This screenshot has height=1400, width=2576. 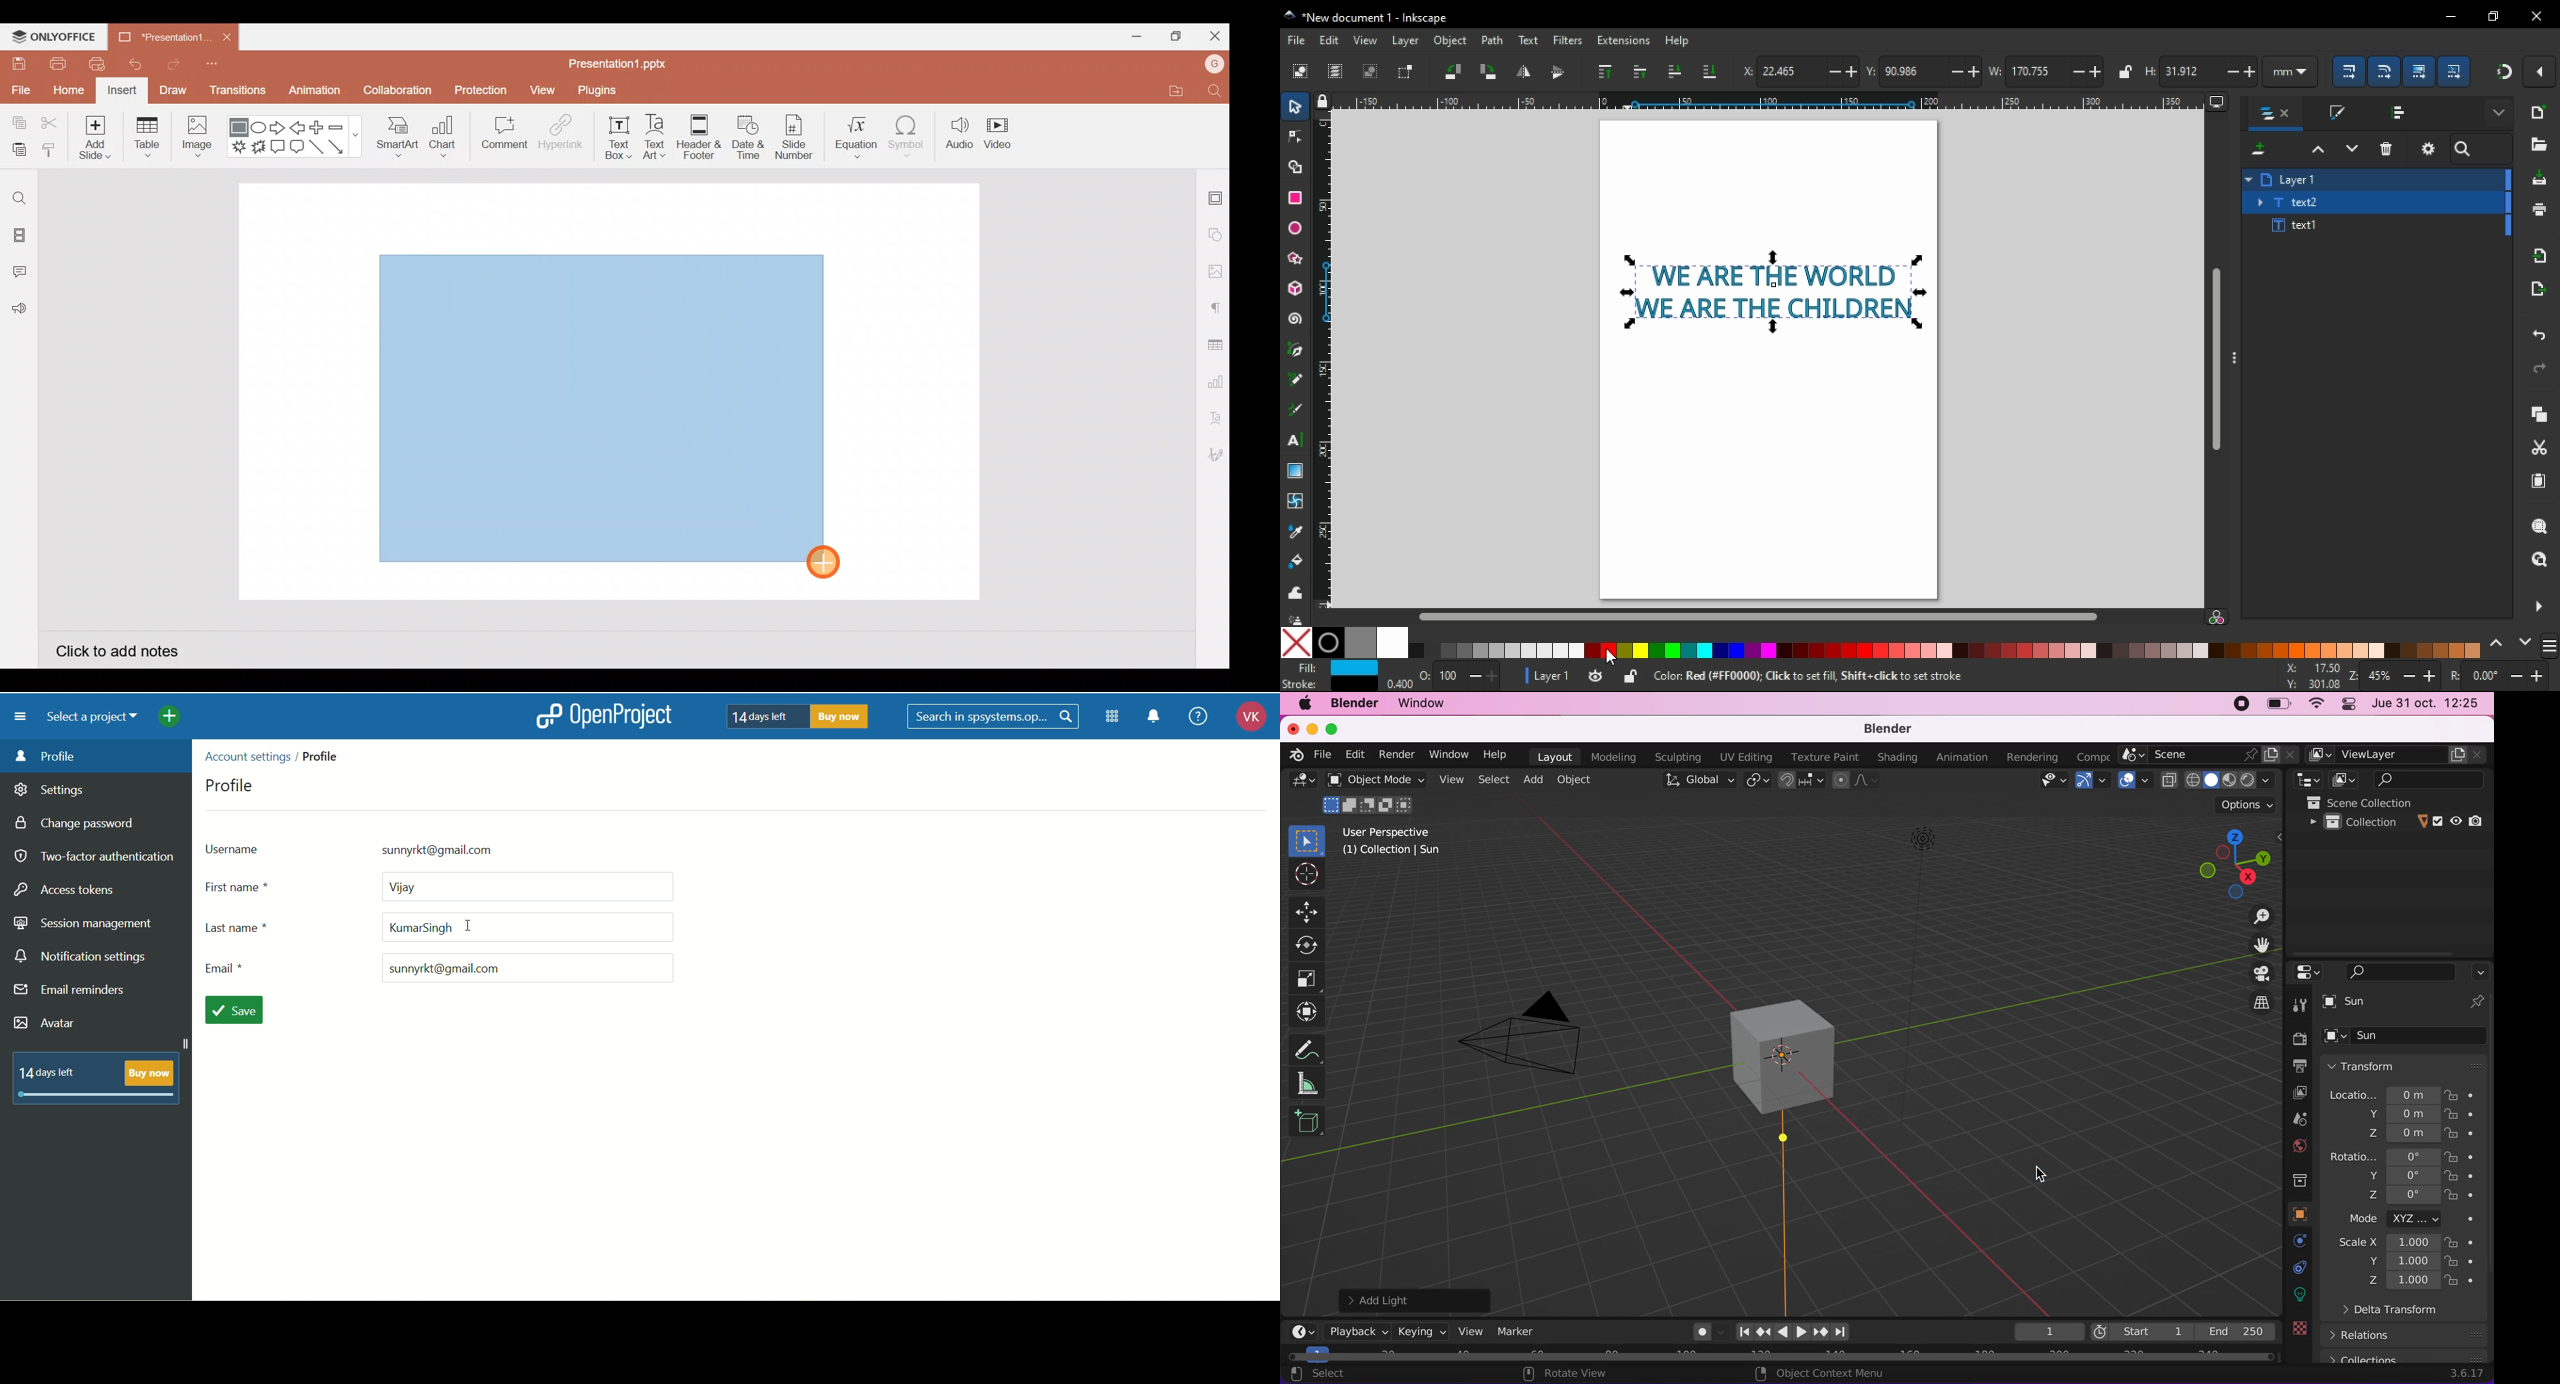 I want to click on scene, so click(x=2291, y=1120).